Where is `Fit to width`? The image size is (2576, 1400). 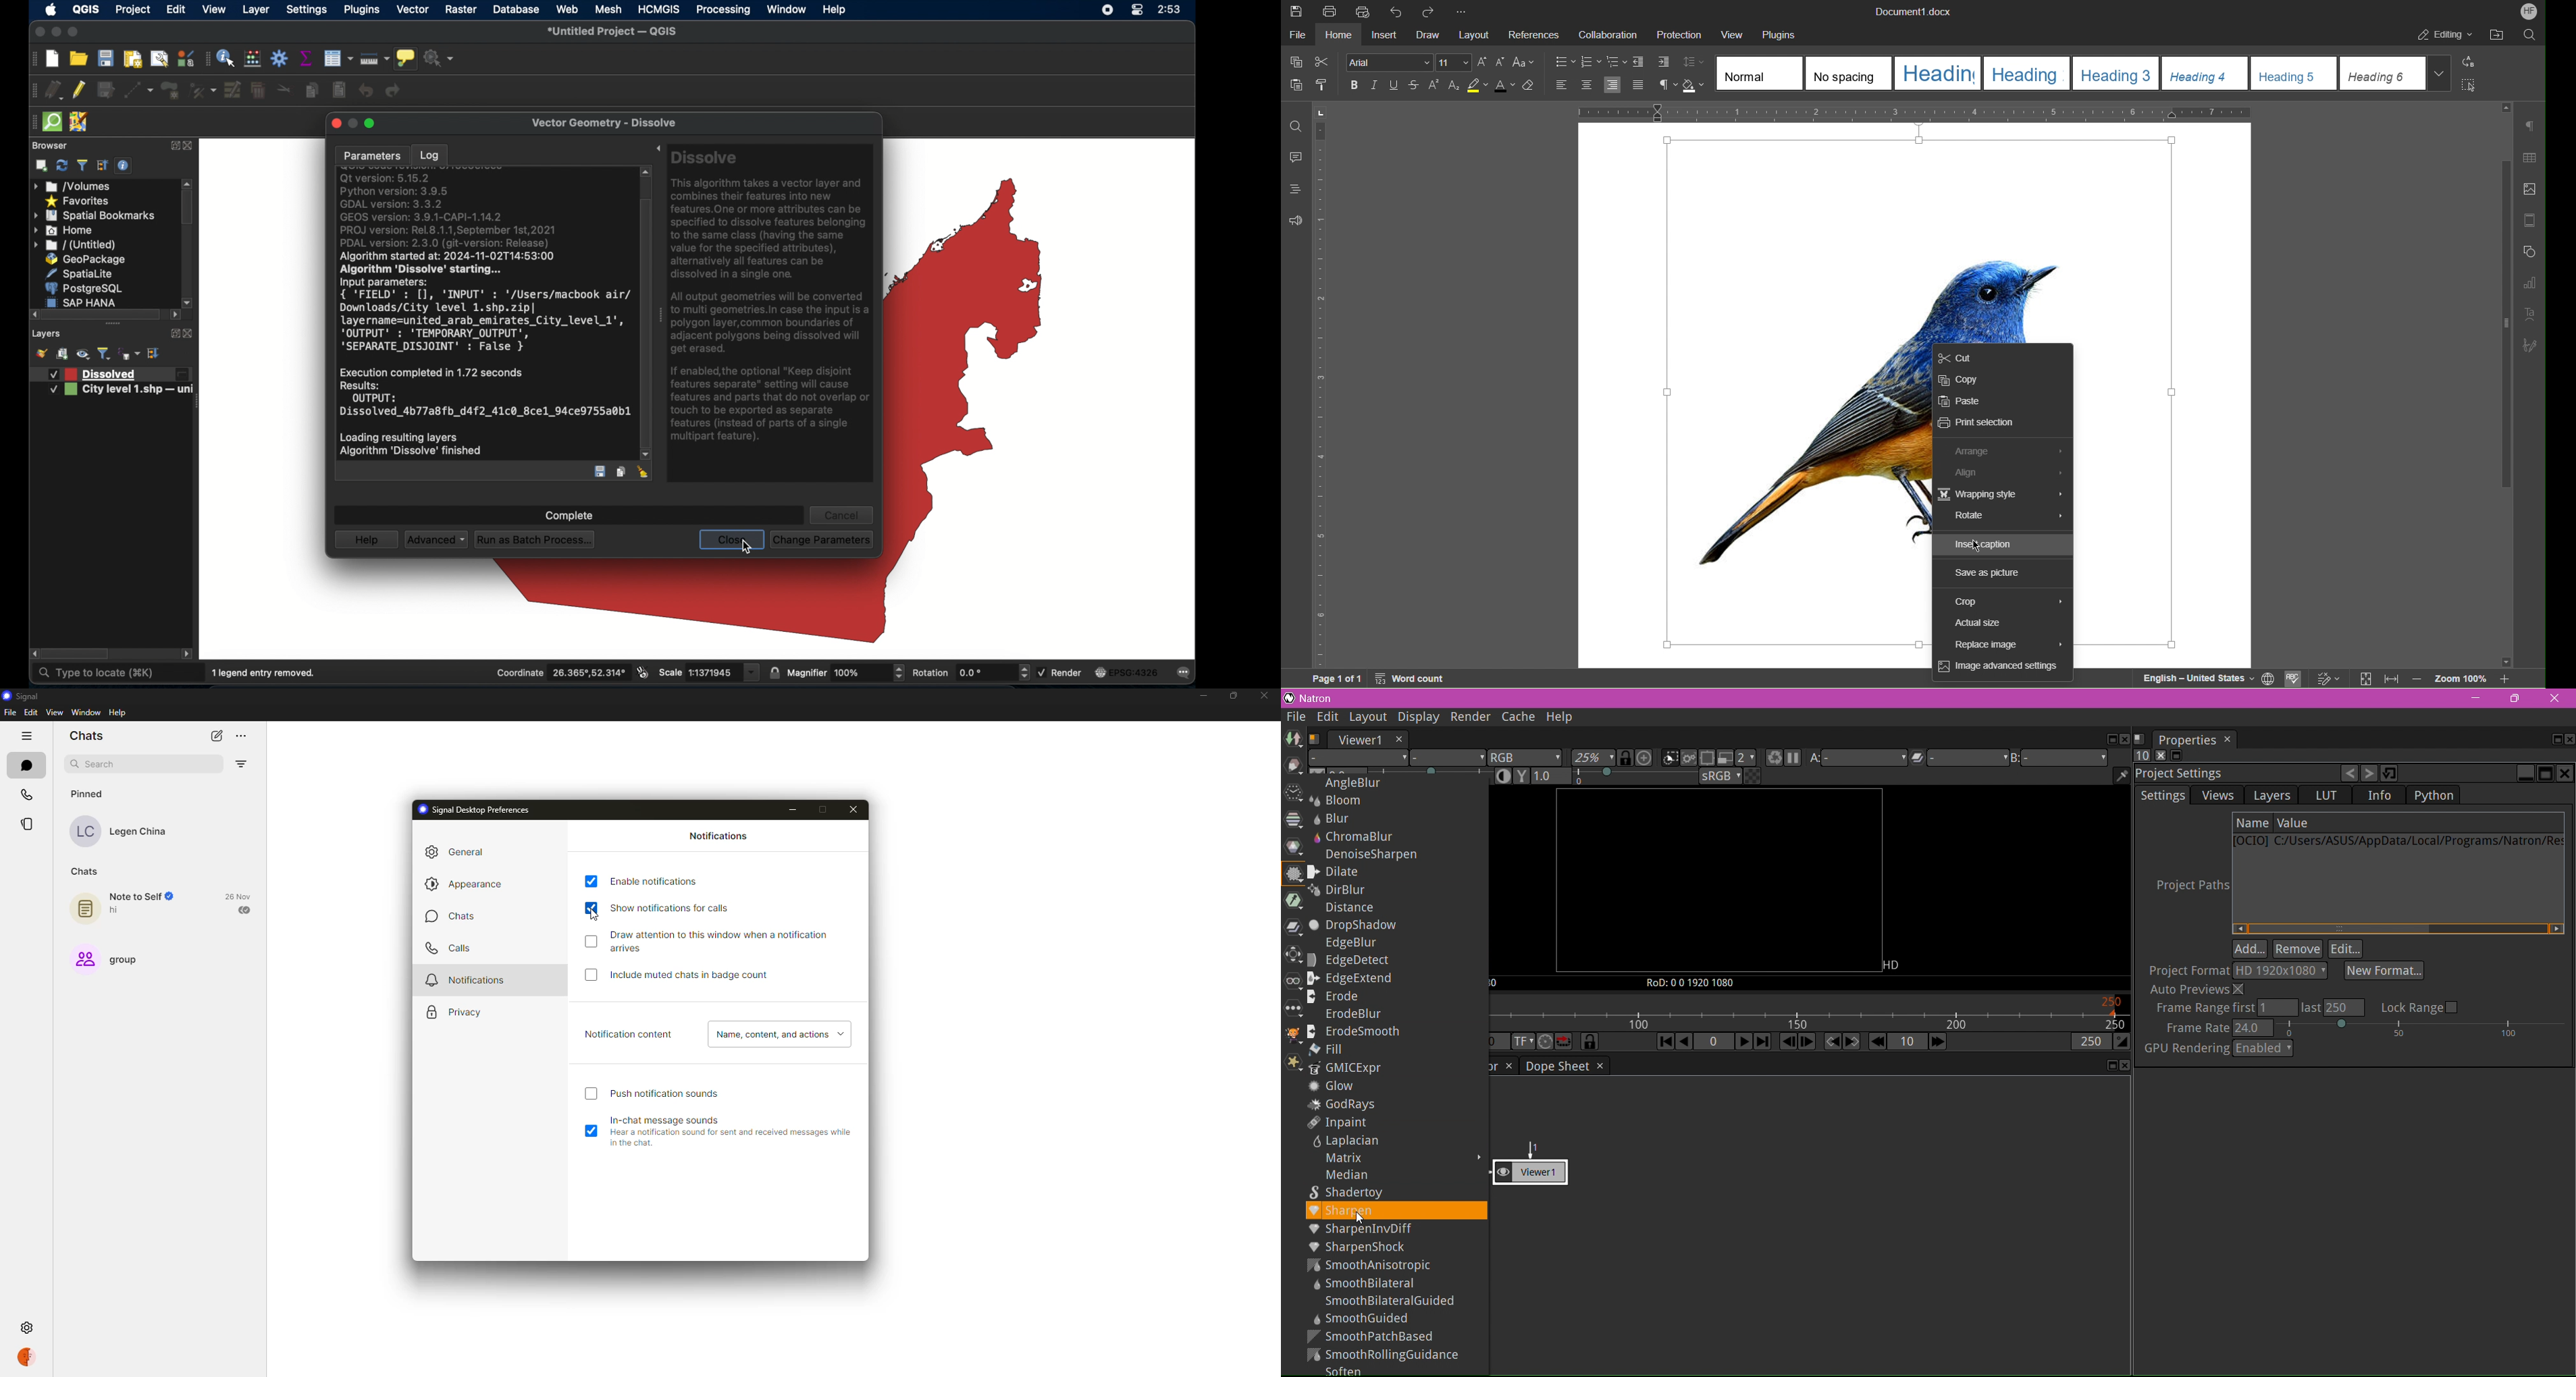 Fit to width is located at coordinates (2391, 678).